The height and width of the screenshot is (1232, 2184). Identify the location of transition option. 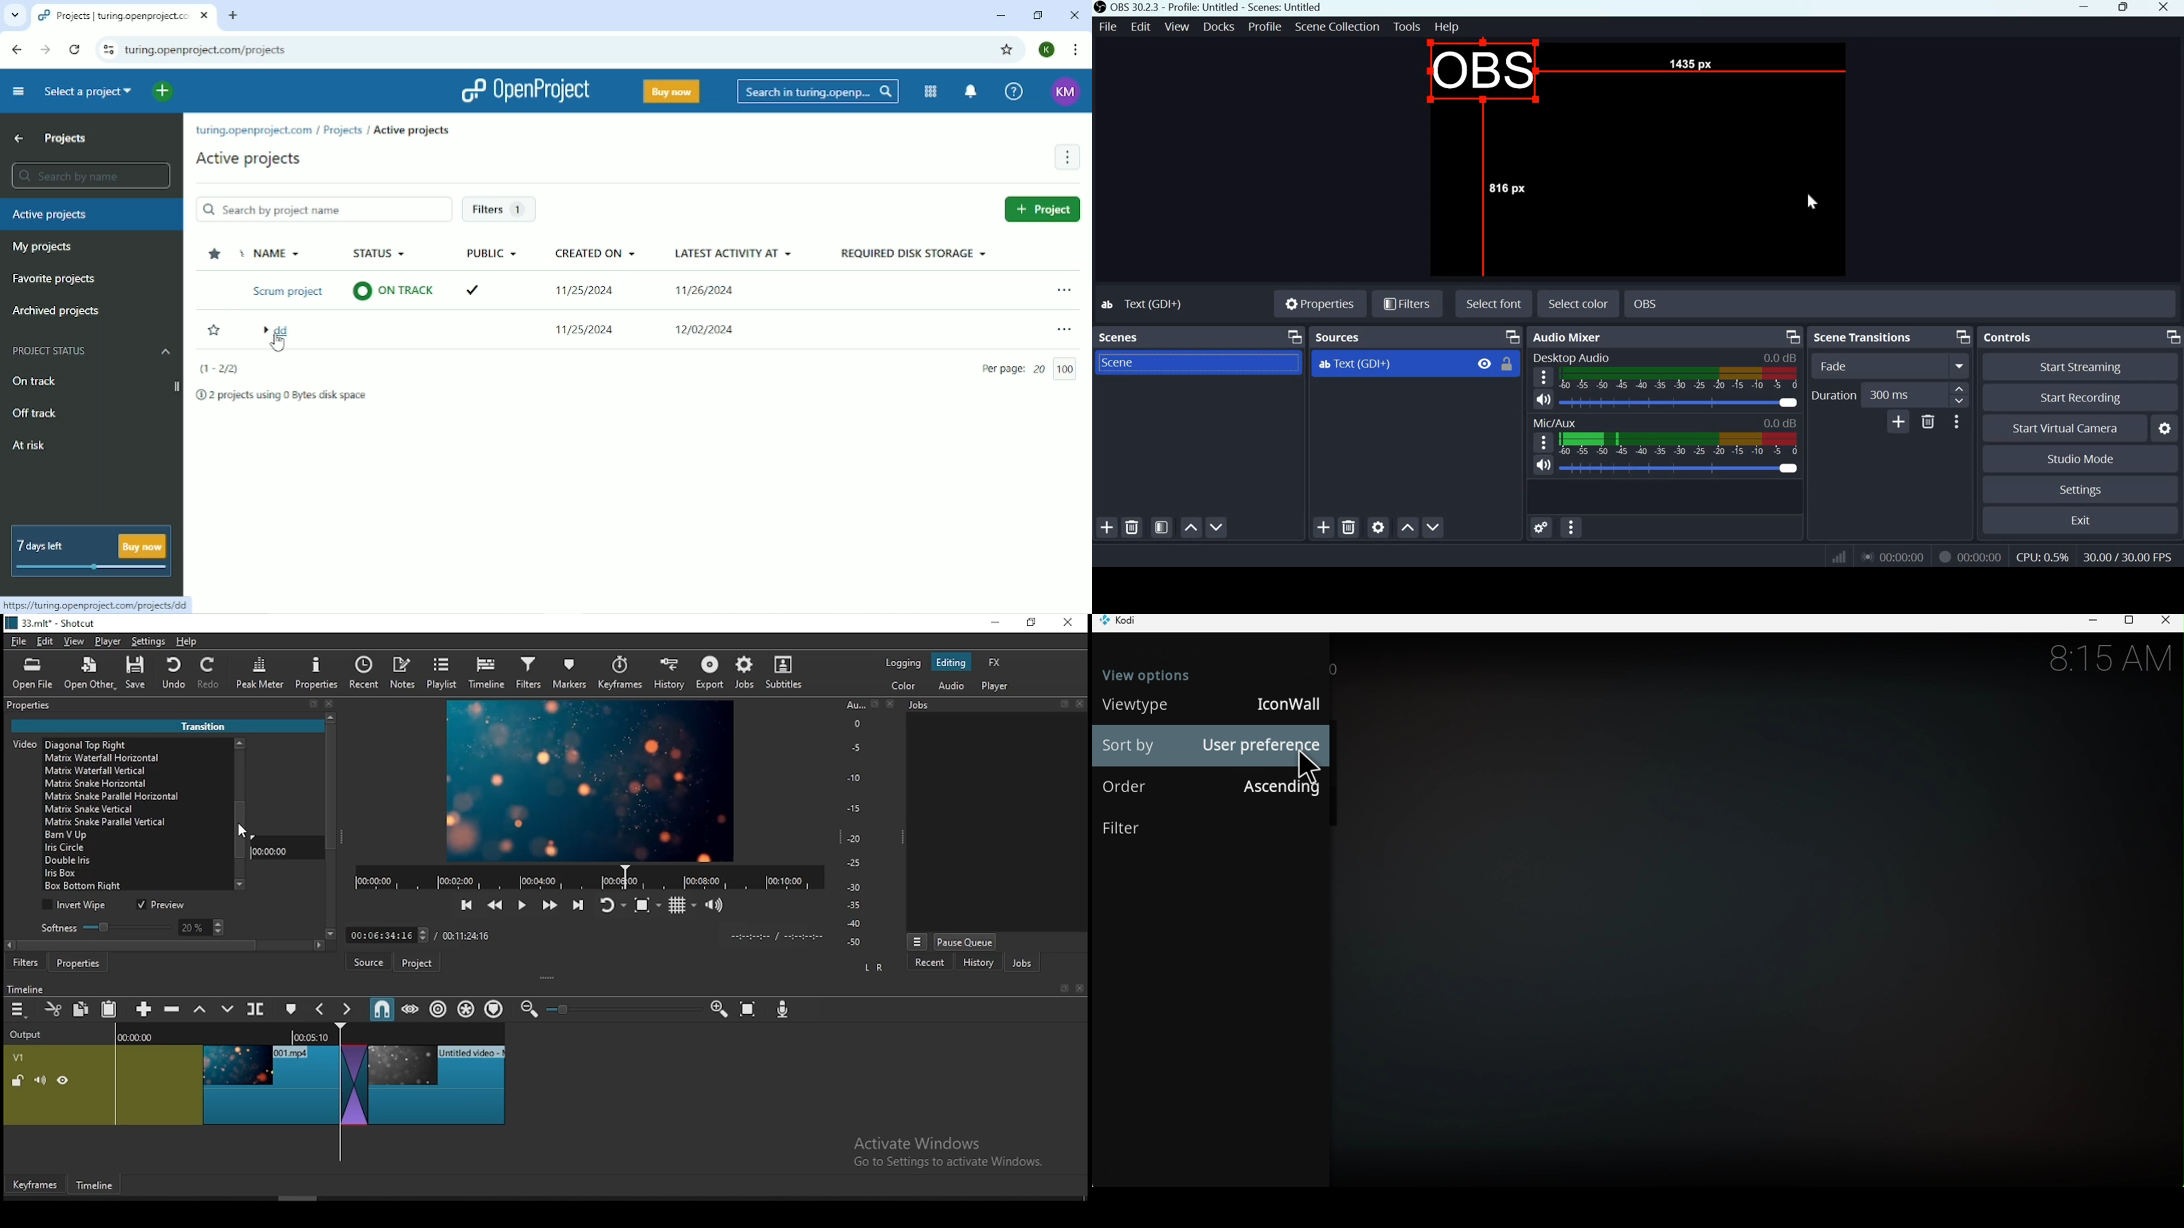
(136, 886).